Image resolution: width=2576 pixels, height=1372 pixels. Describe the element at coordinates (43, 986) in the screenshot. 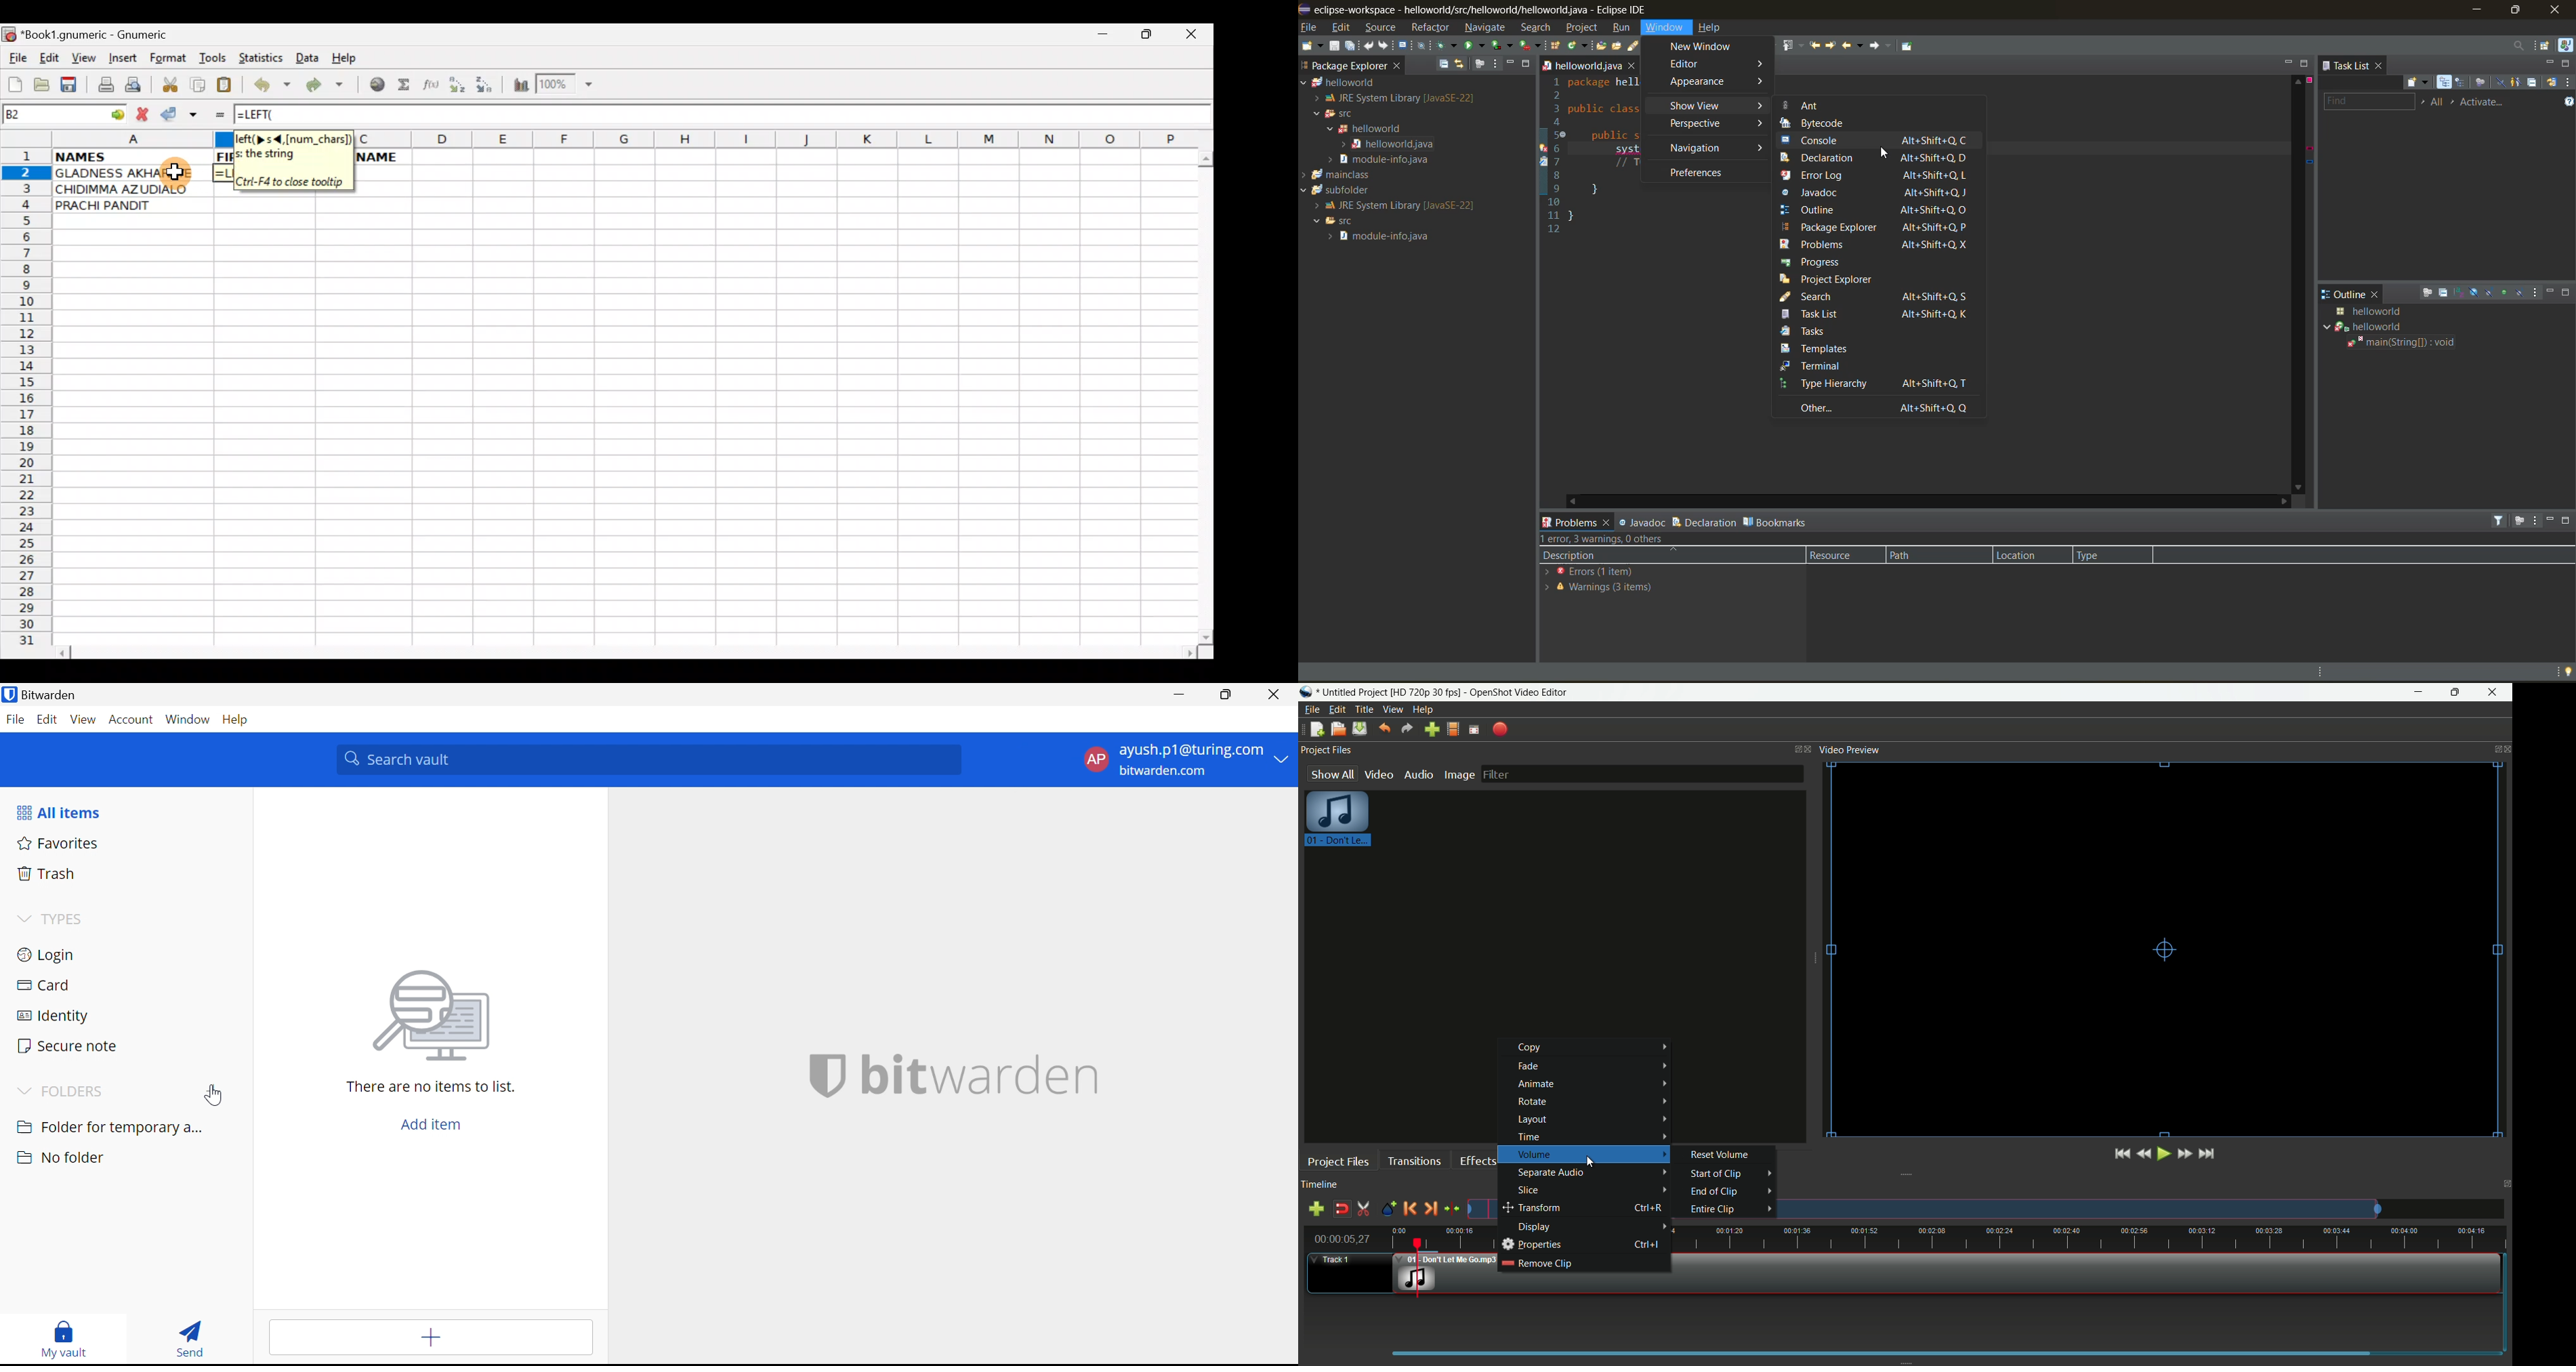

I see `Card` at that location.